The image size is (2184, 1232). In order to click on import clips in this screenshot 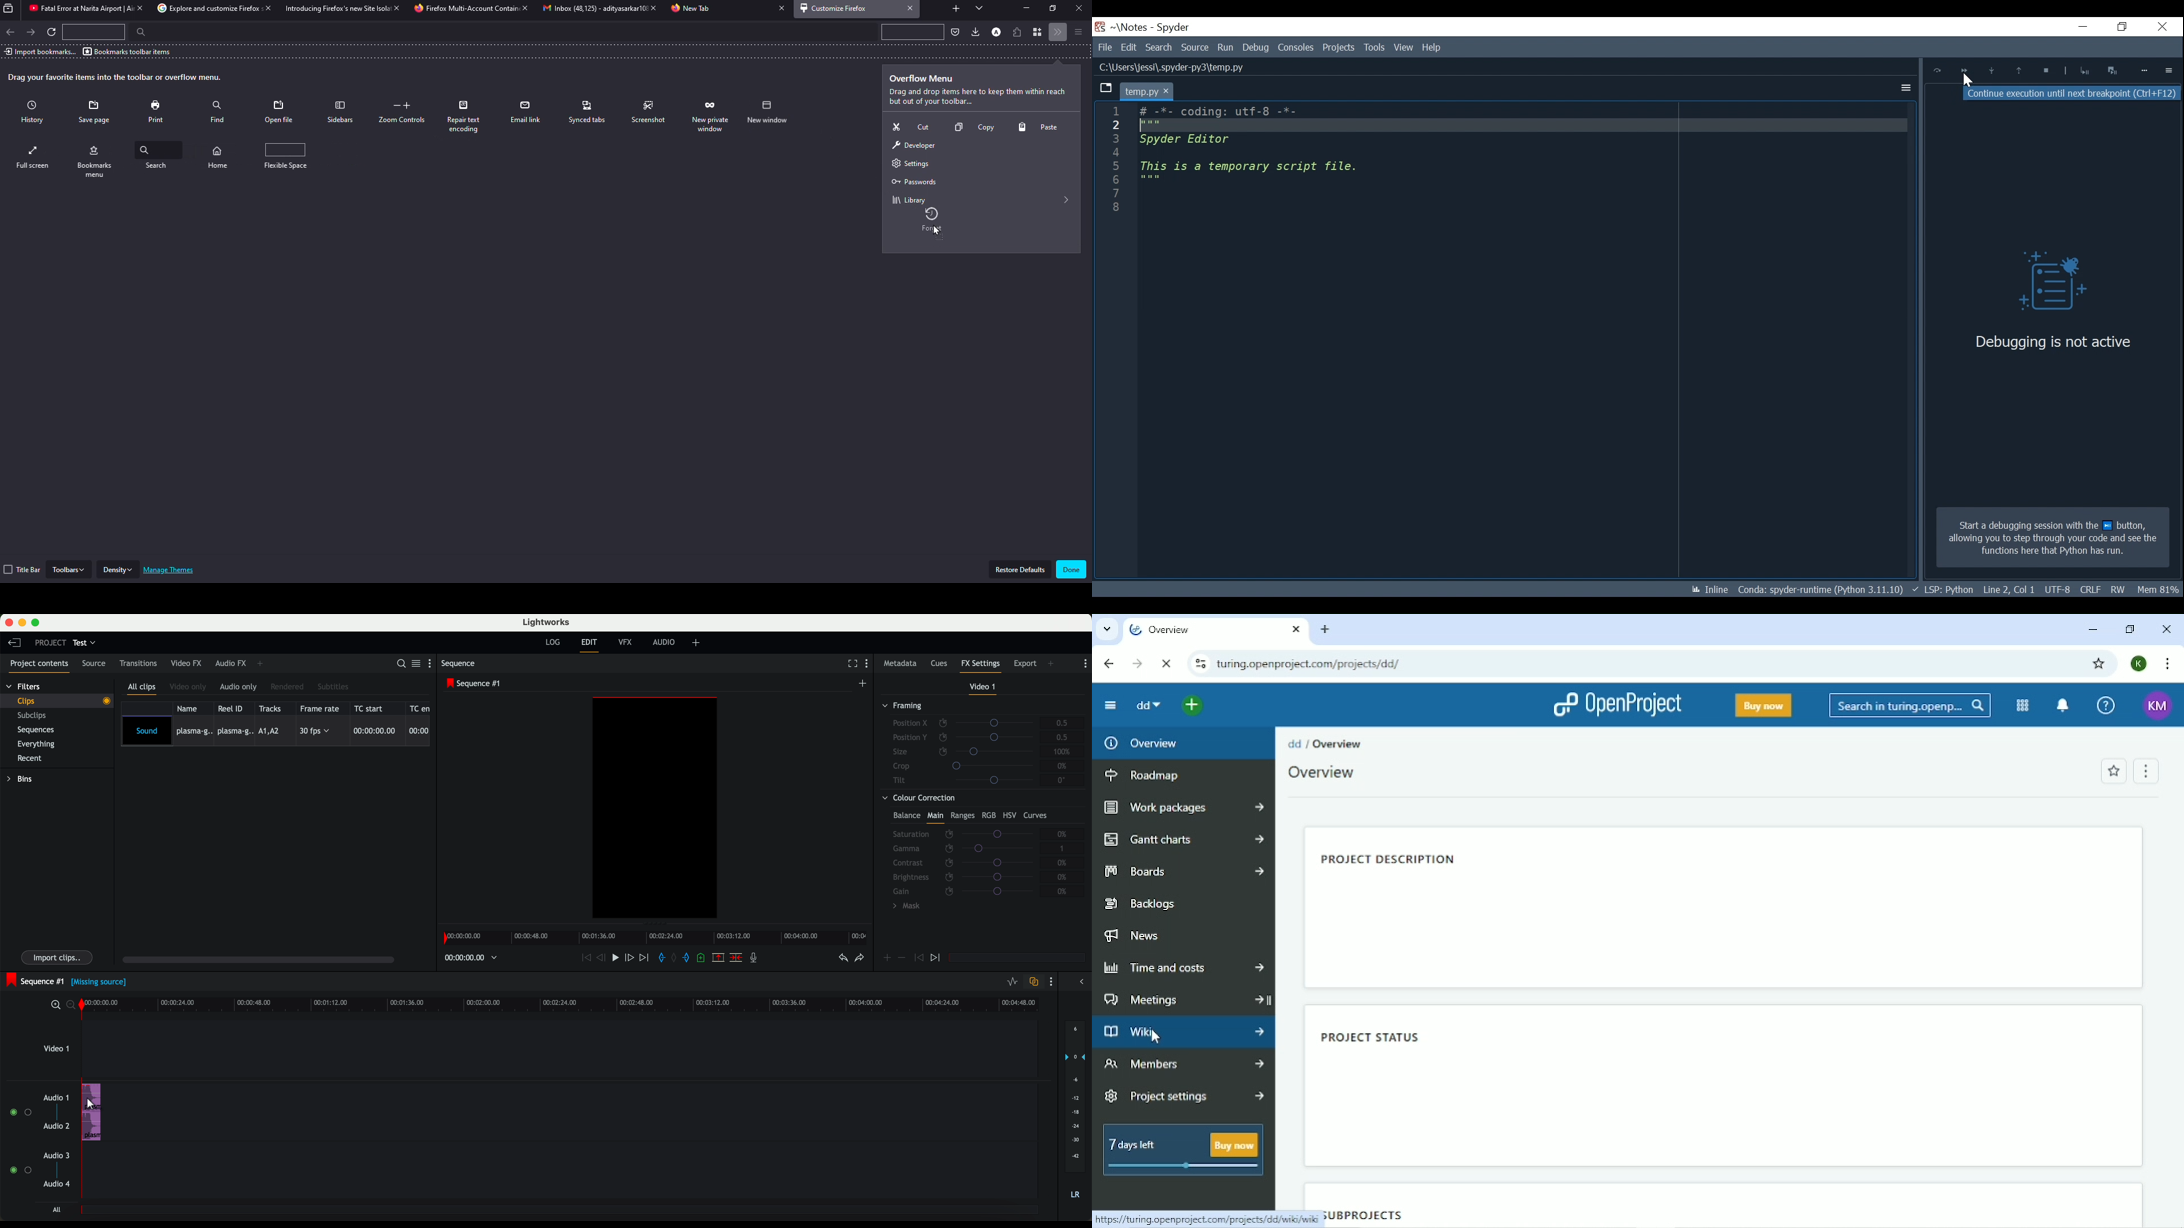, I will do `click(58, 957)`.